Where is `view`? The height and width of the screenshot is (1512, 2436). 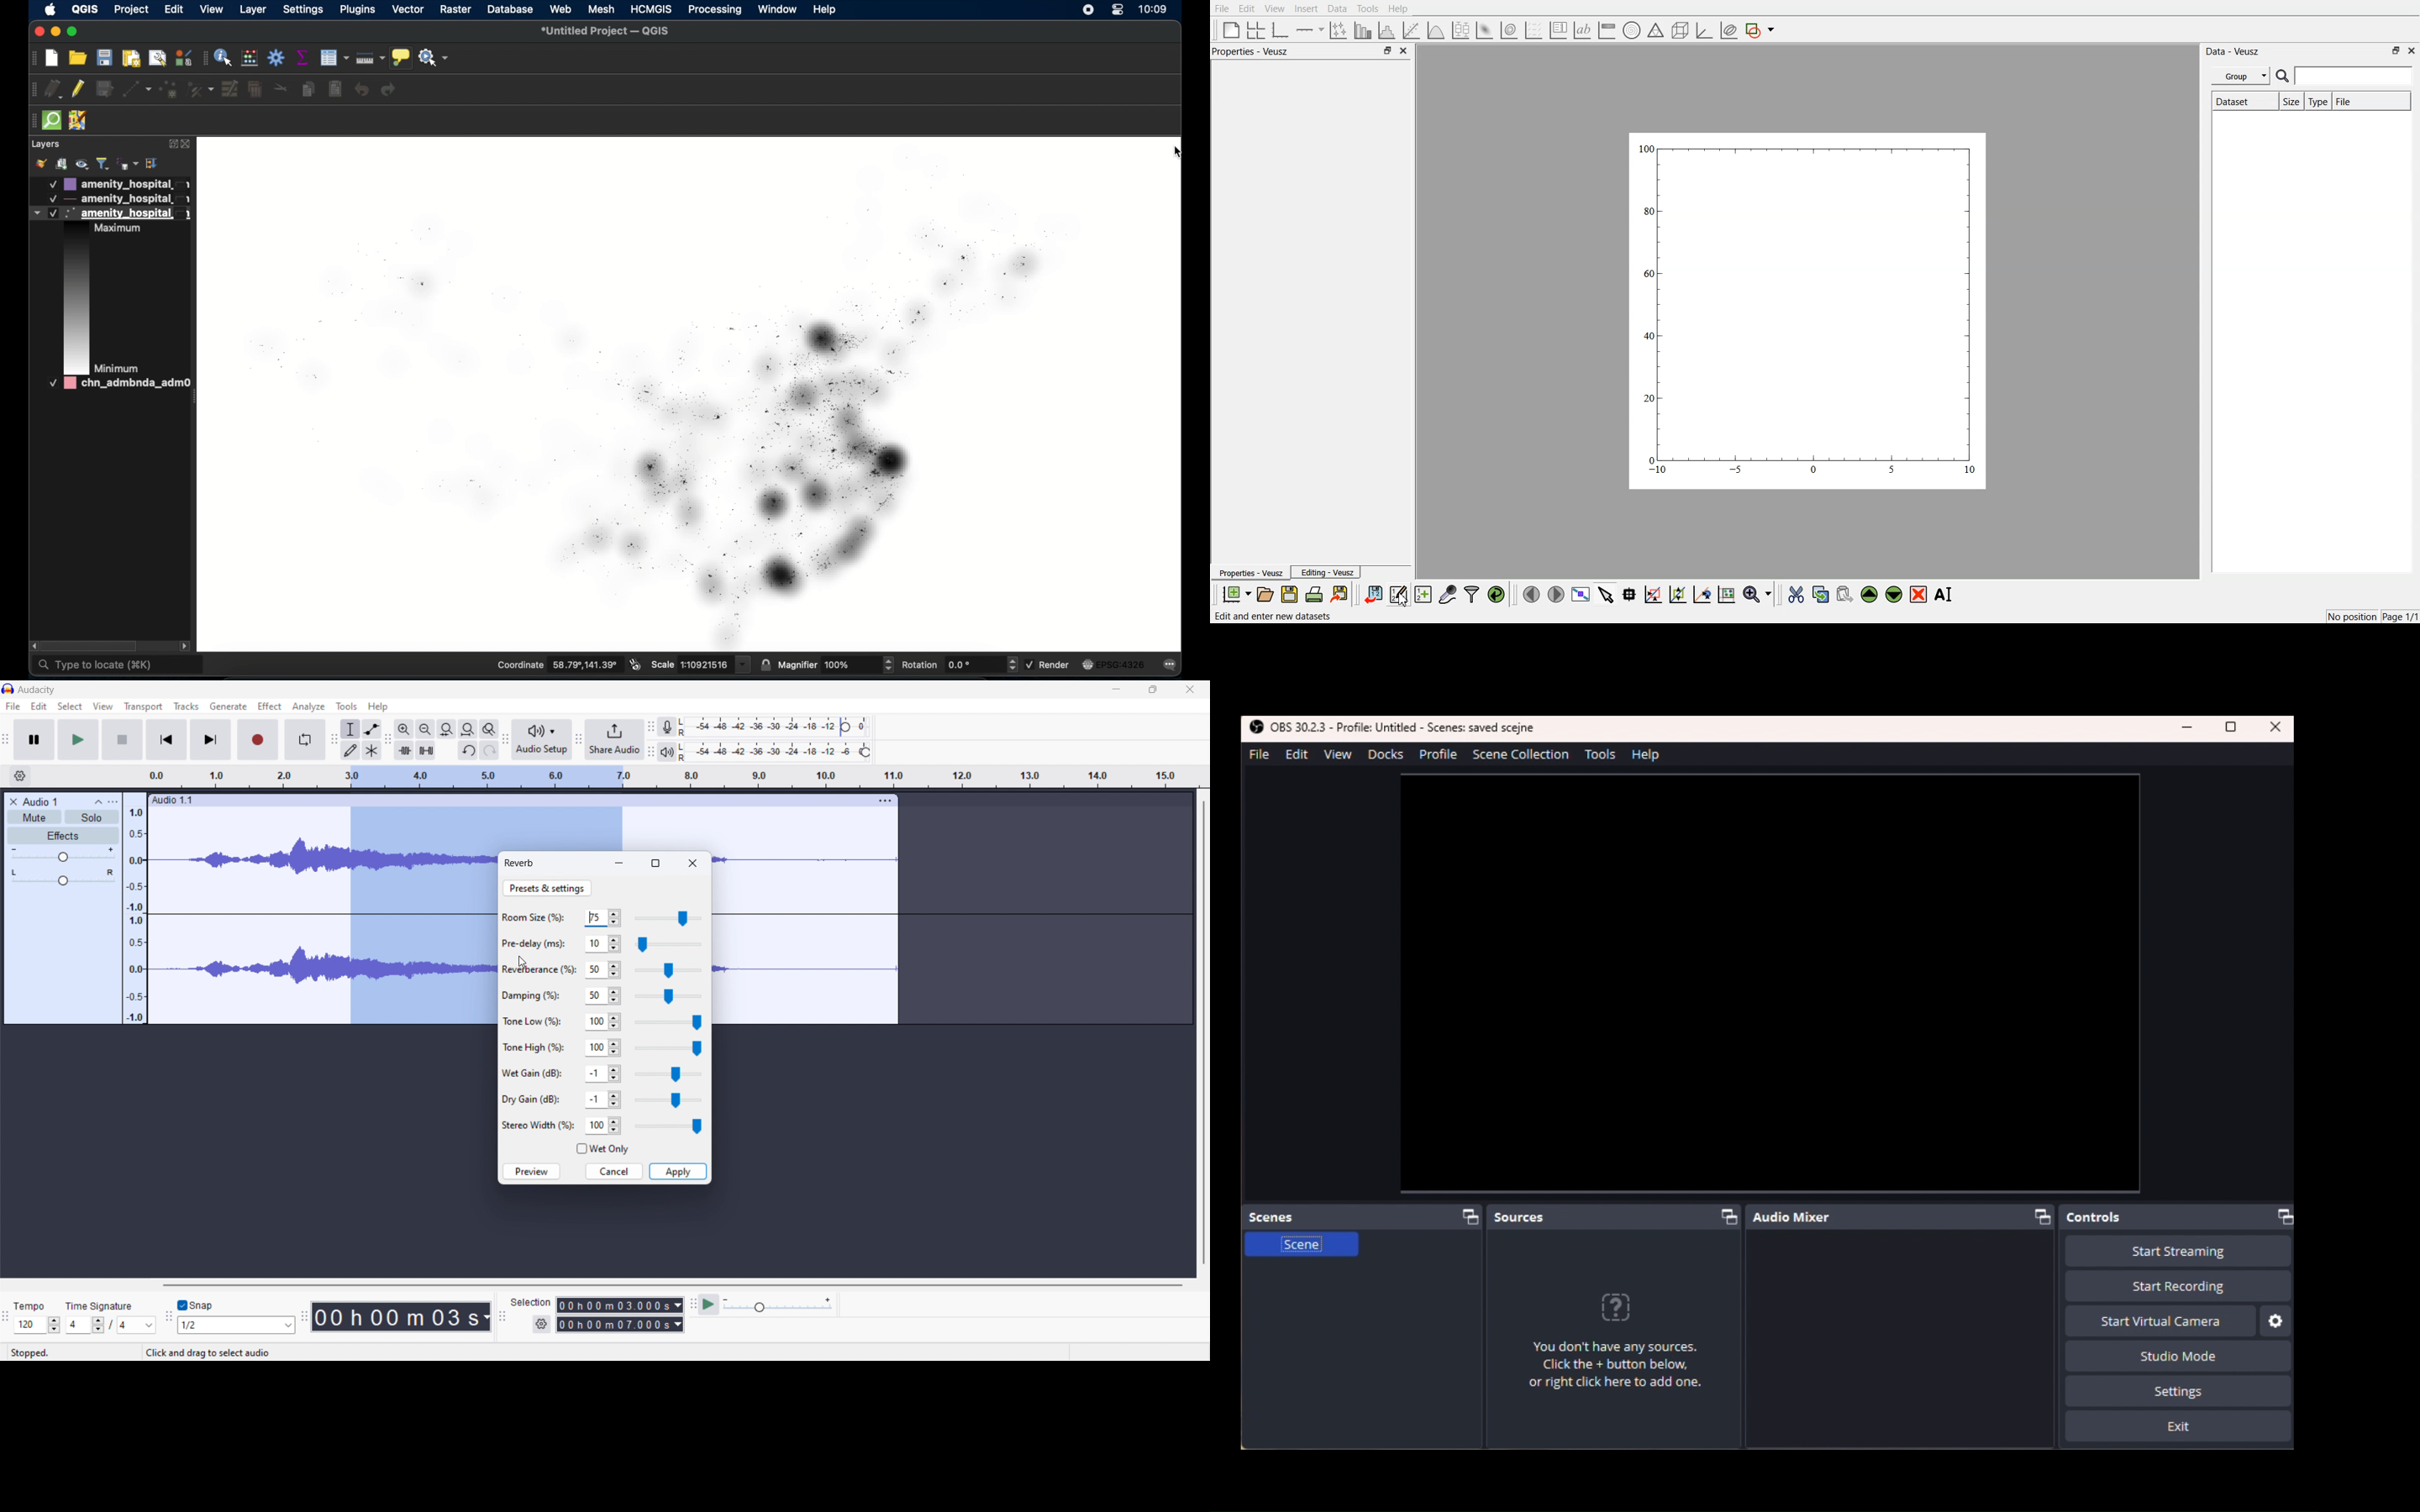
view is located at coordinates (103, 706).